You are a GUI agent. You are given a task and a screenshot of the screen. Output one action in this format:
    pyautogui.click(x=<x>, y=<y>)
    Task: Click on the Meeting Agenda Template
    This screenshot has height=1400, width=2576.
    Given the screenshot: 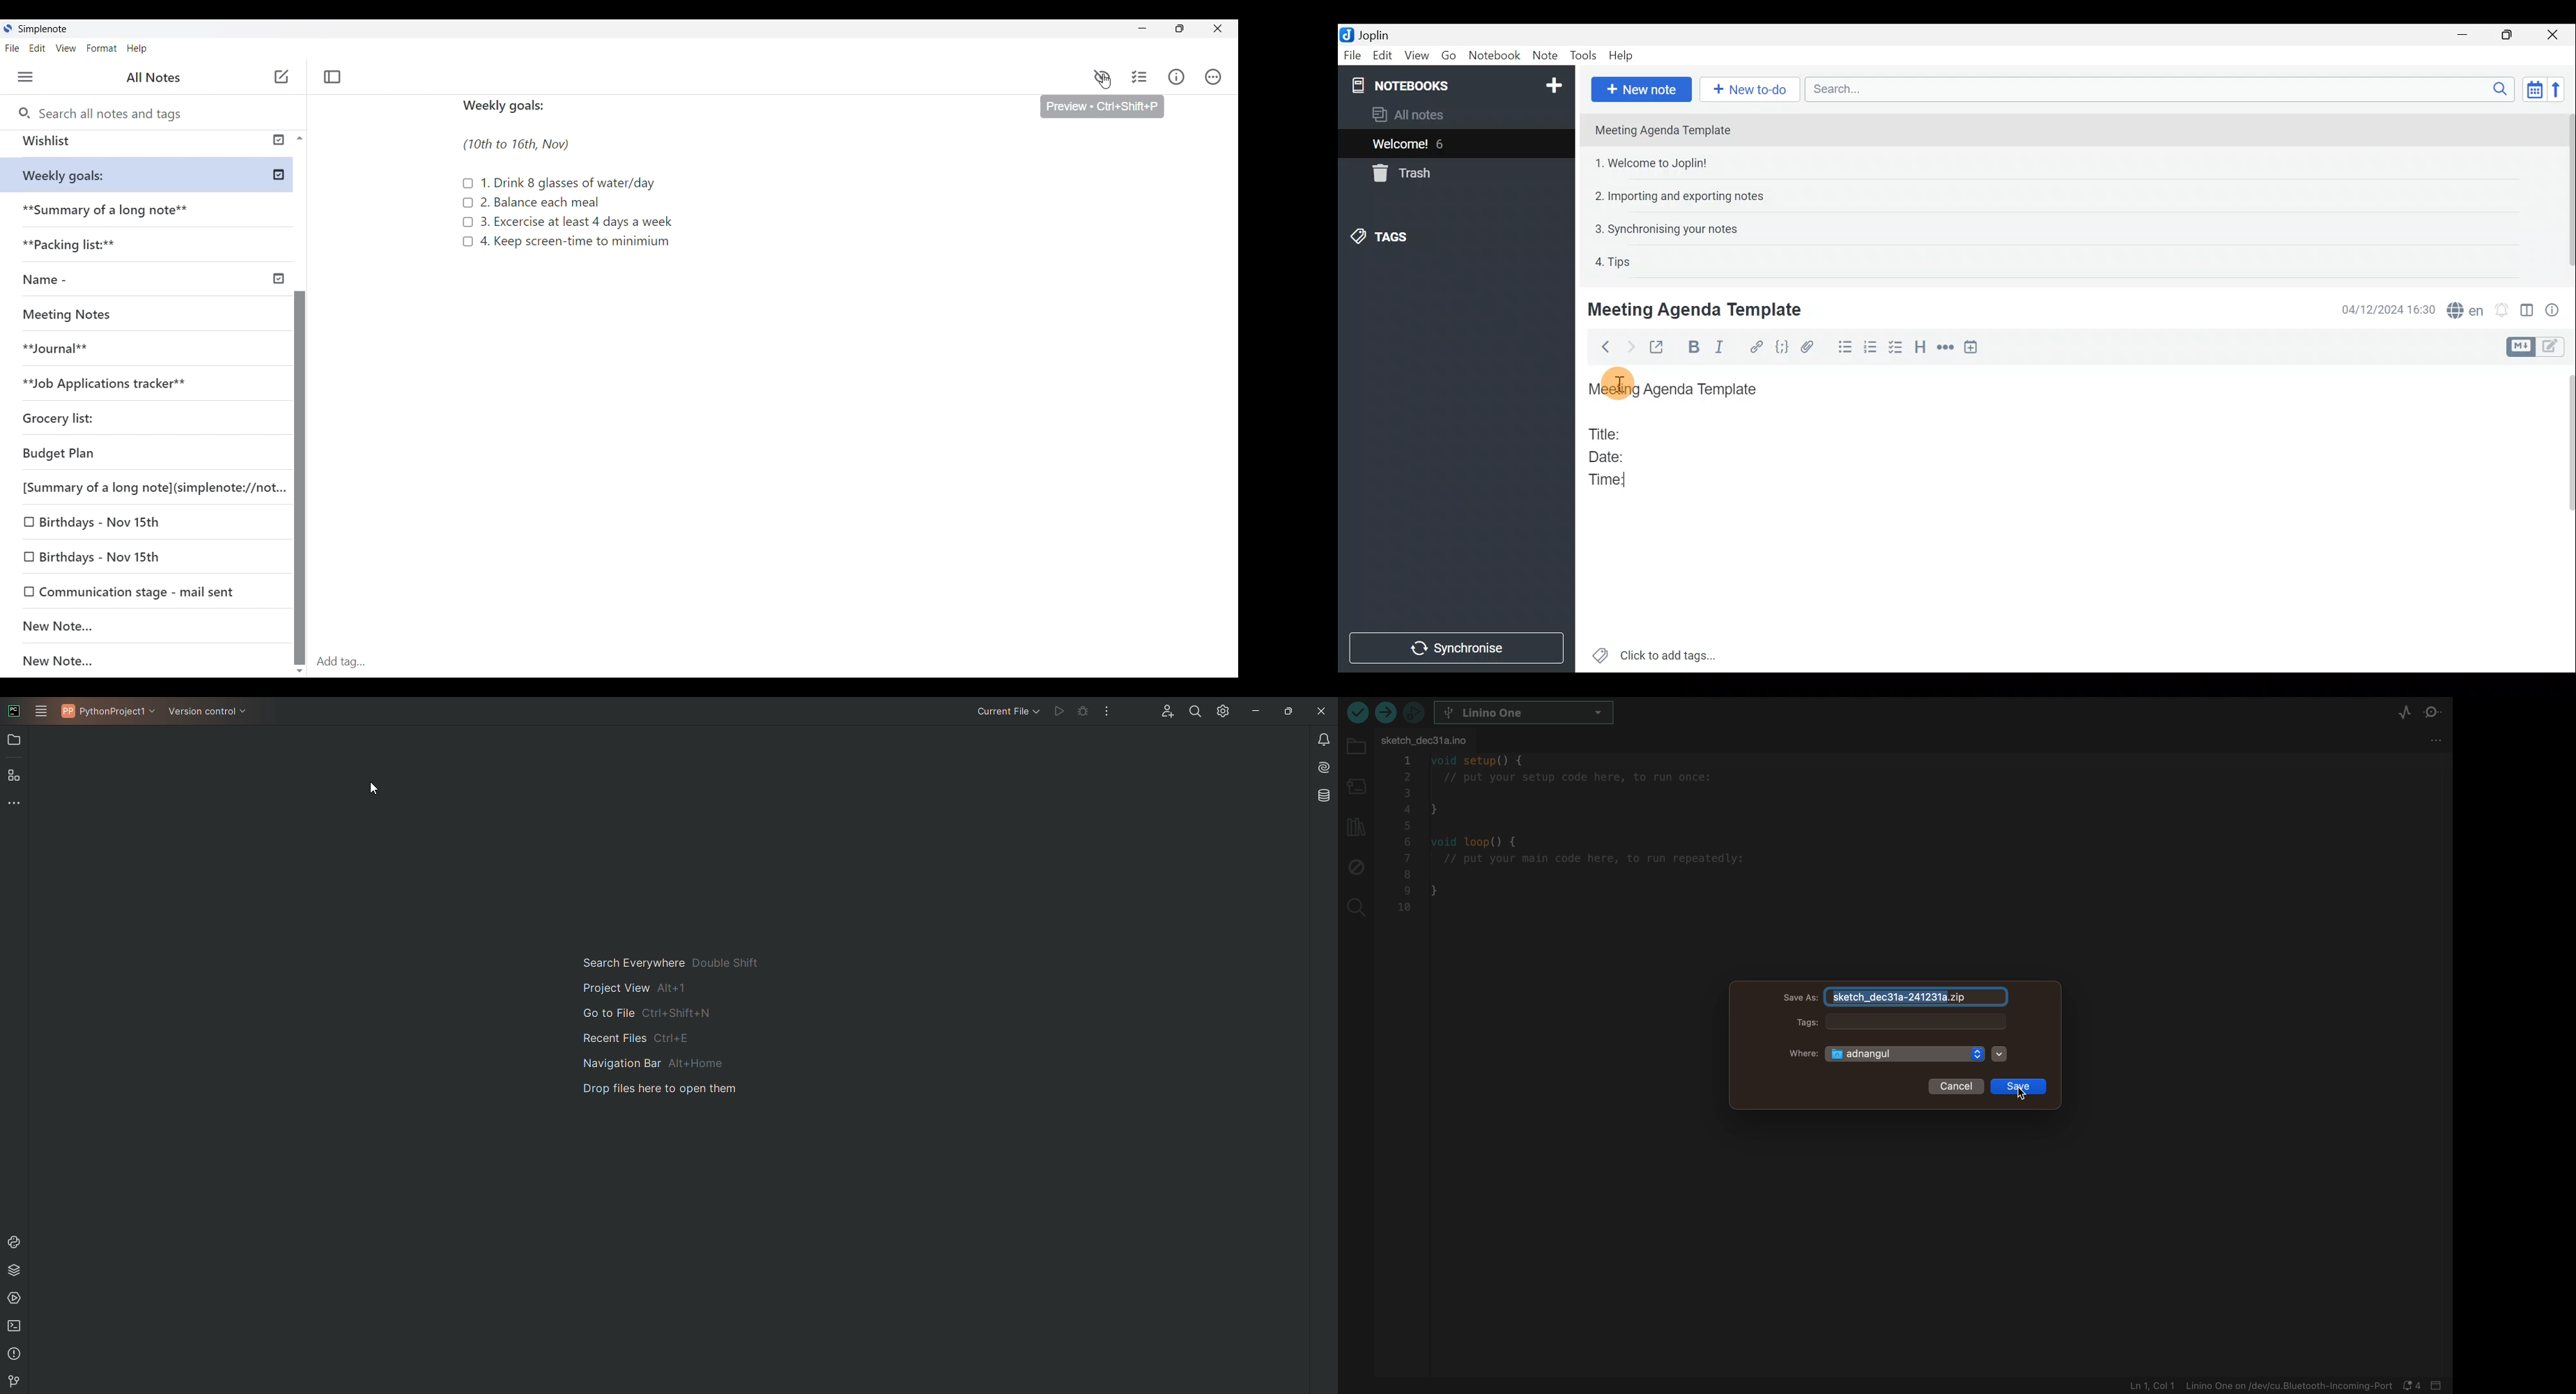 What is the action you would take?
    pyautogui.click(x=1675, y=388)
    